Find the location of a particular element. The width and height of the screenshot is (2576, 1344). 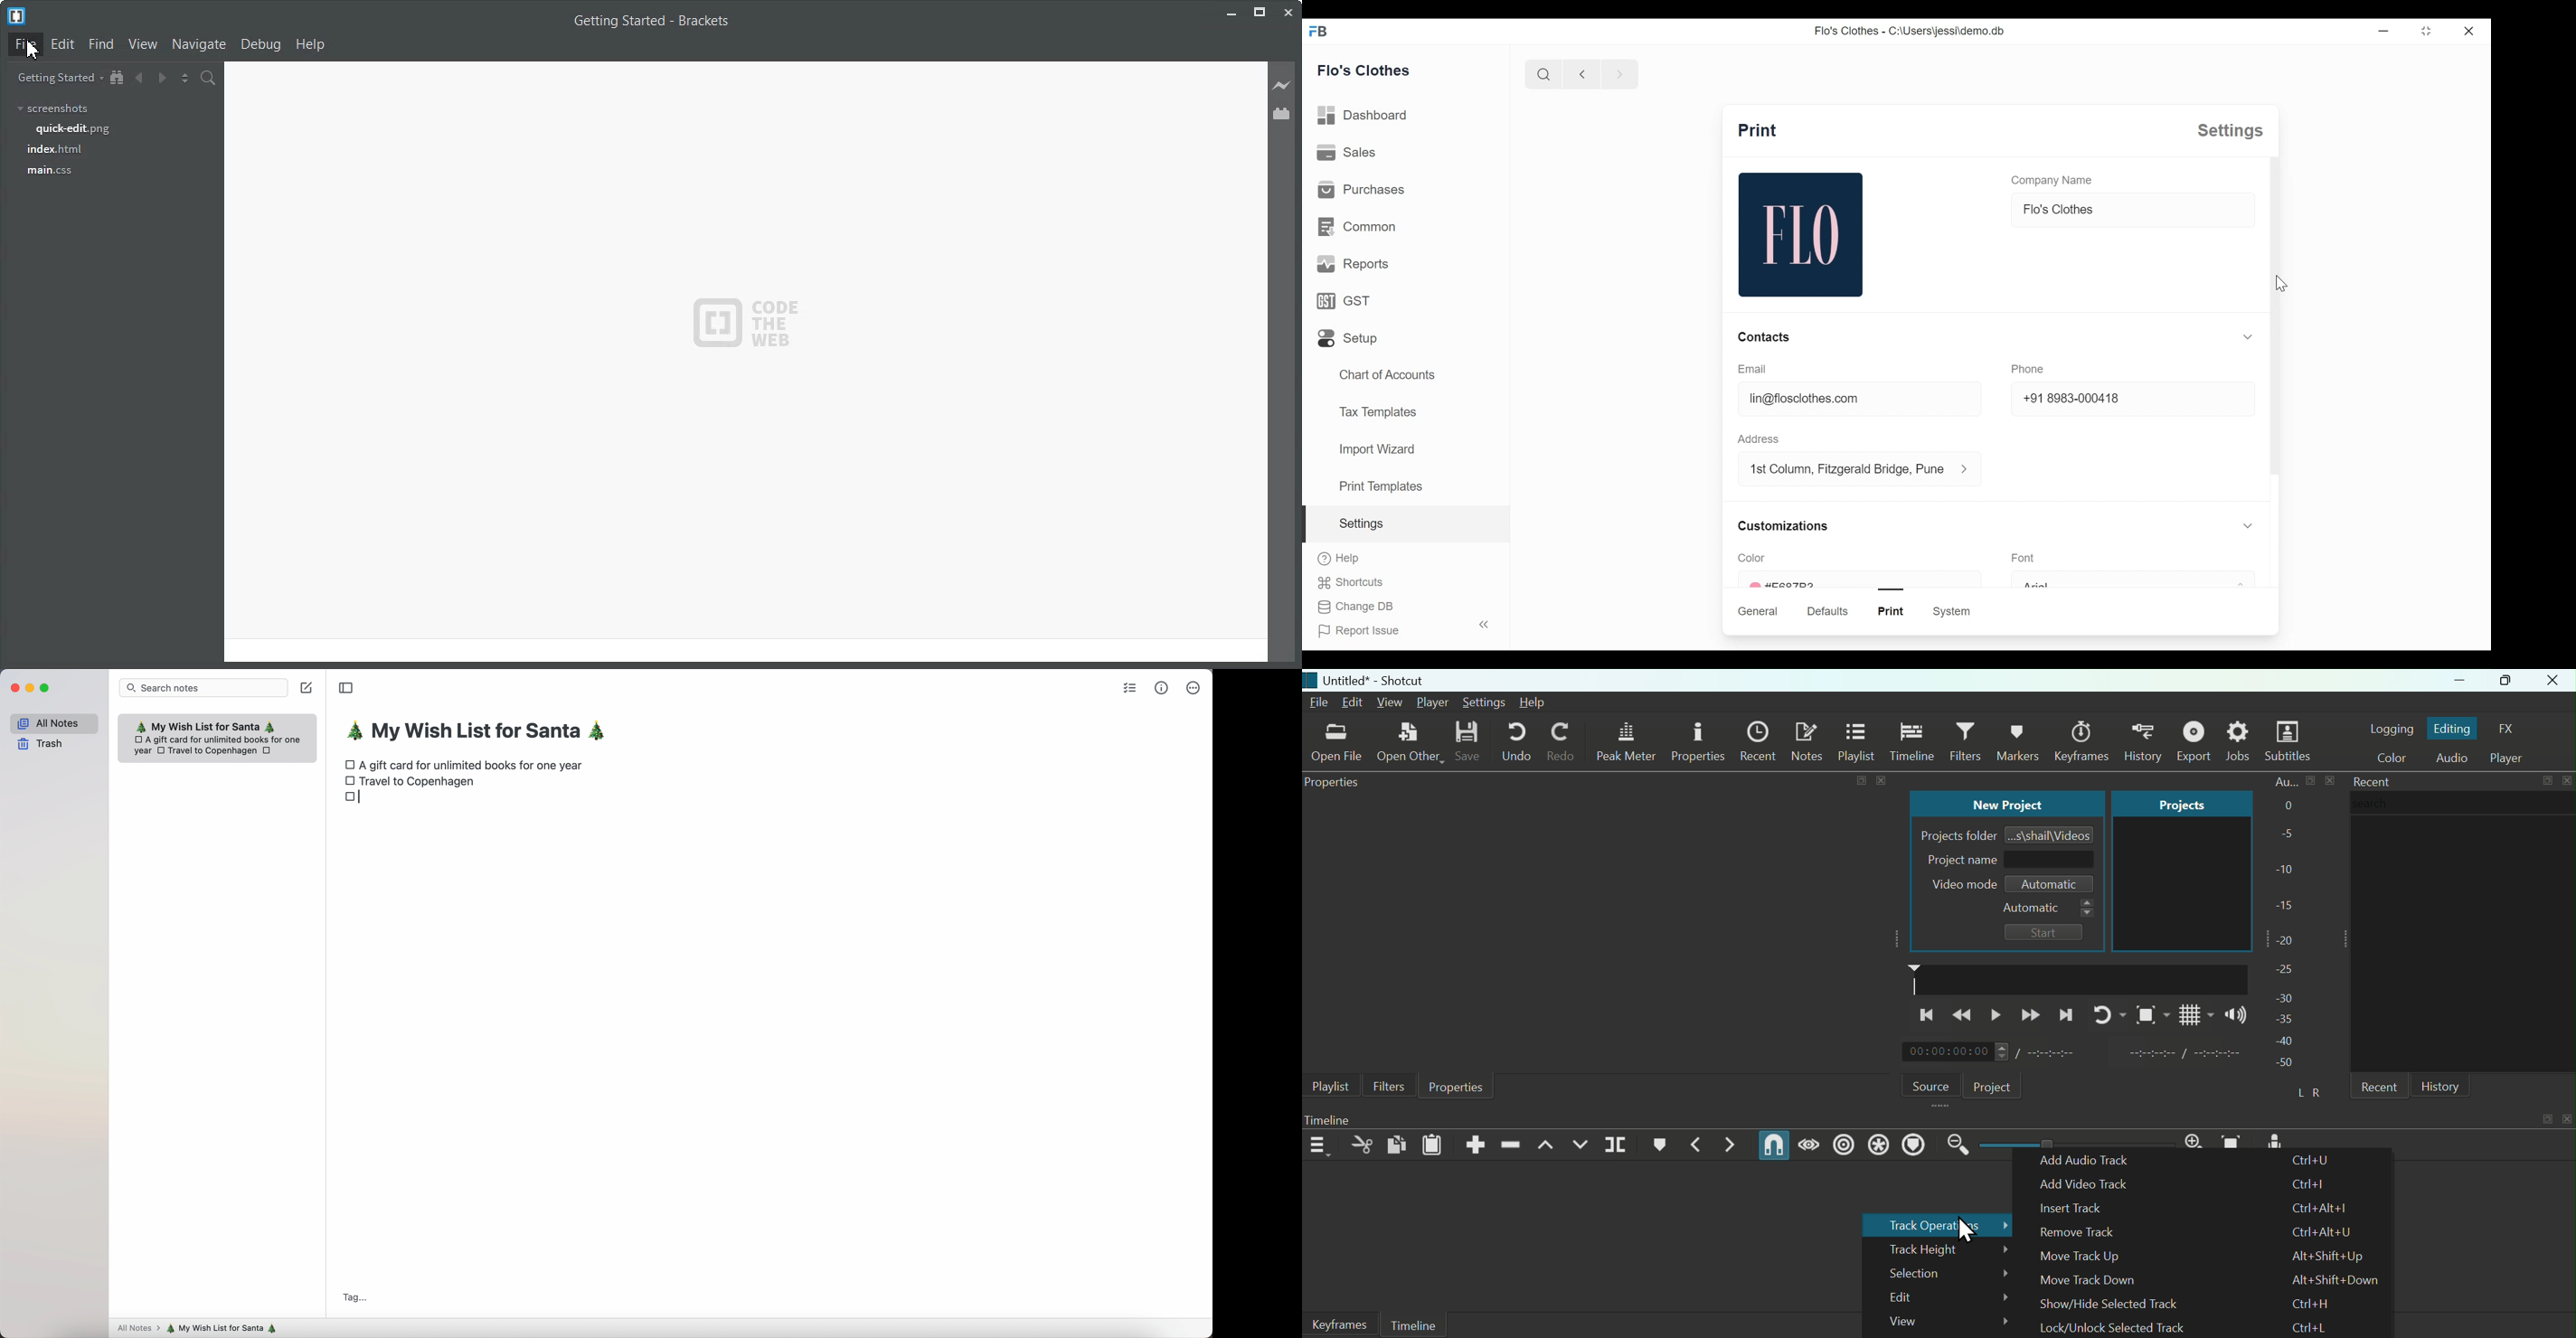

quick-edit.png is located at coordinates (73, 128).